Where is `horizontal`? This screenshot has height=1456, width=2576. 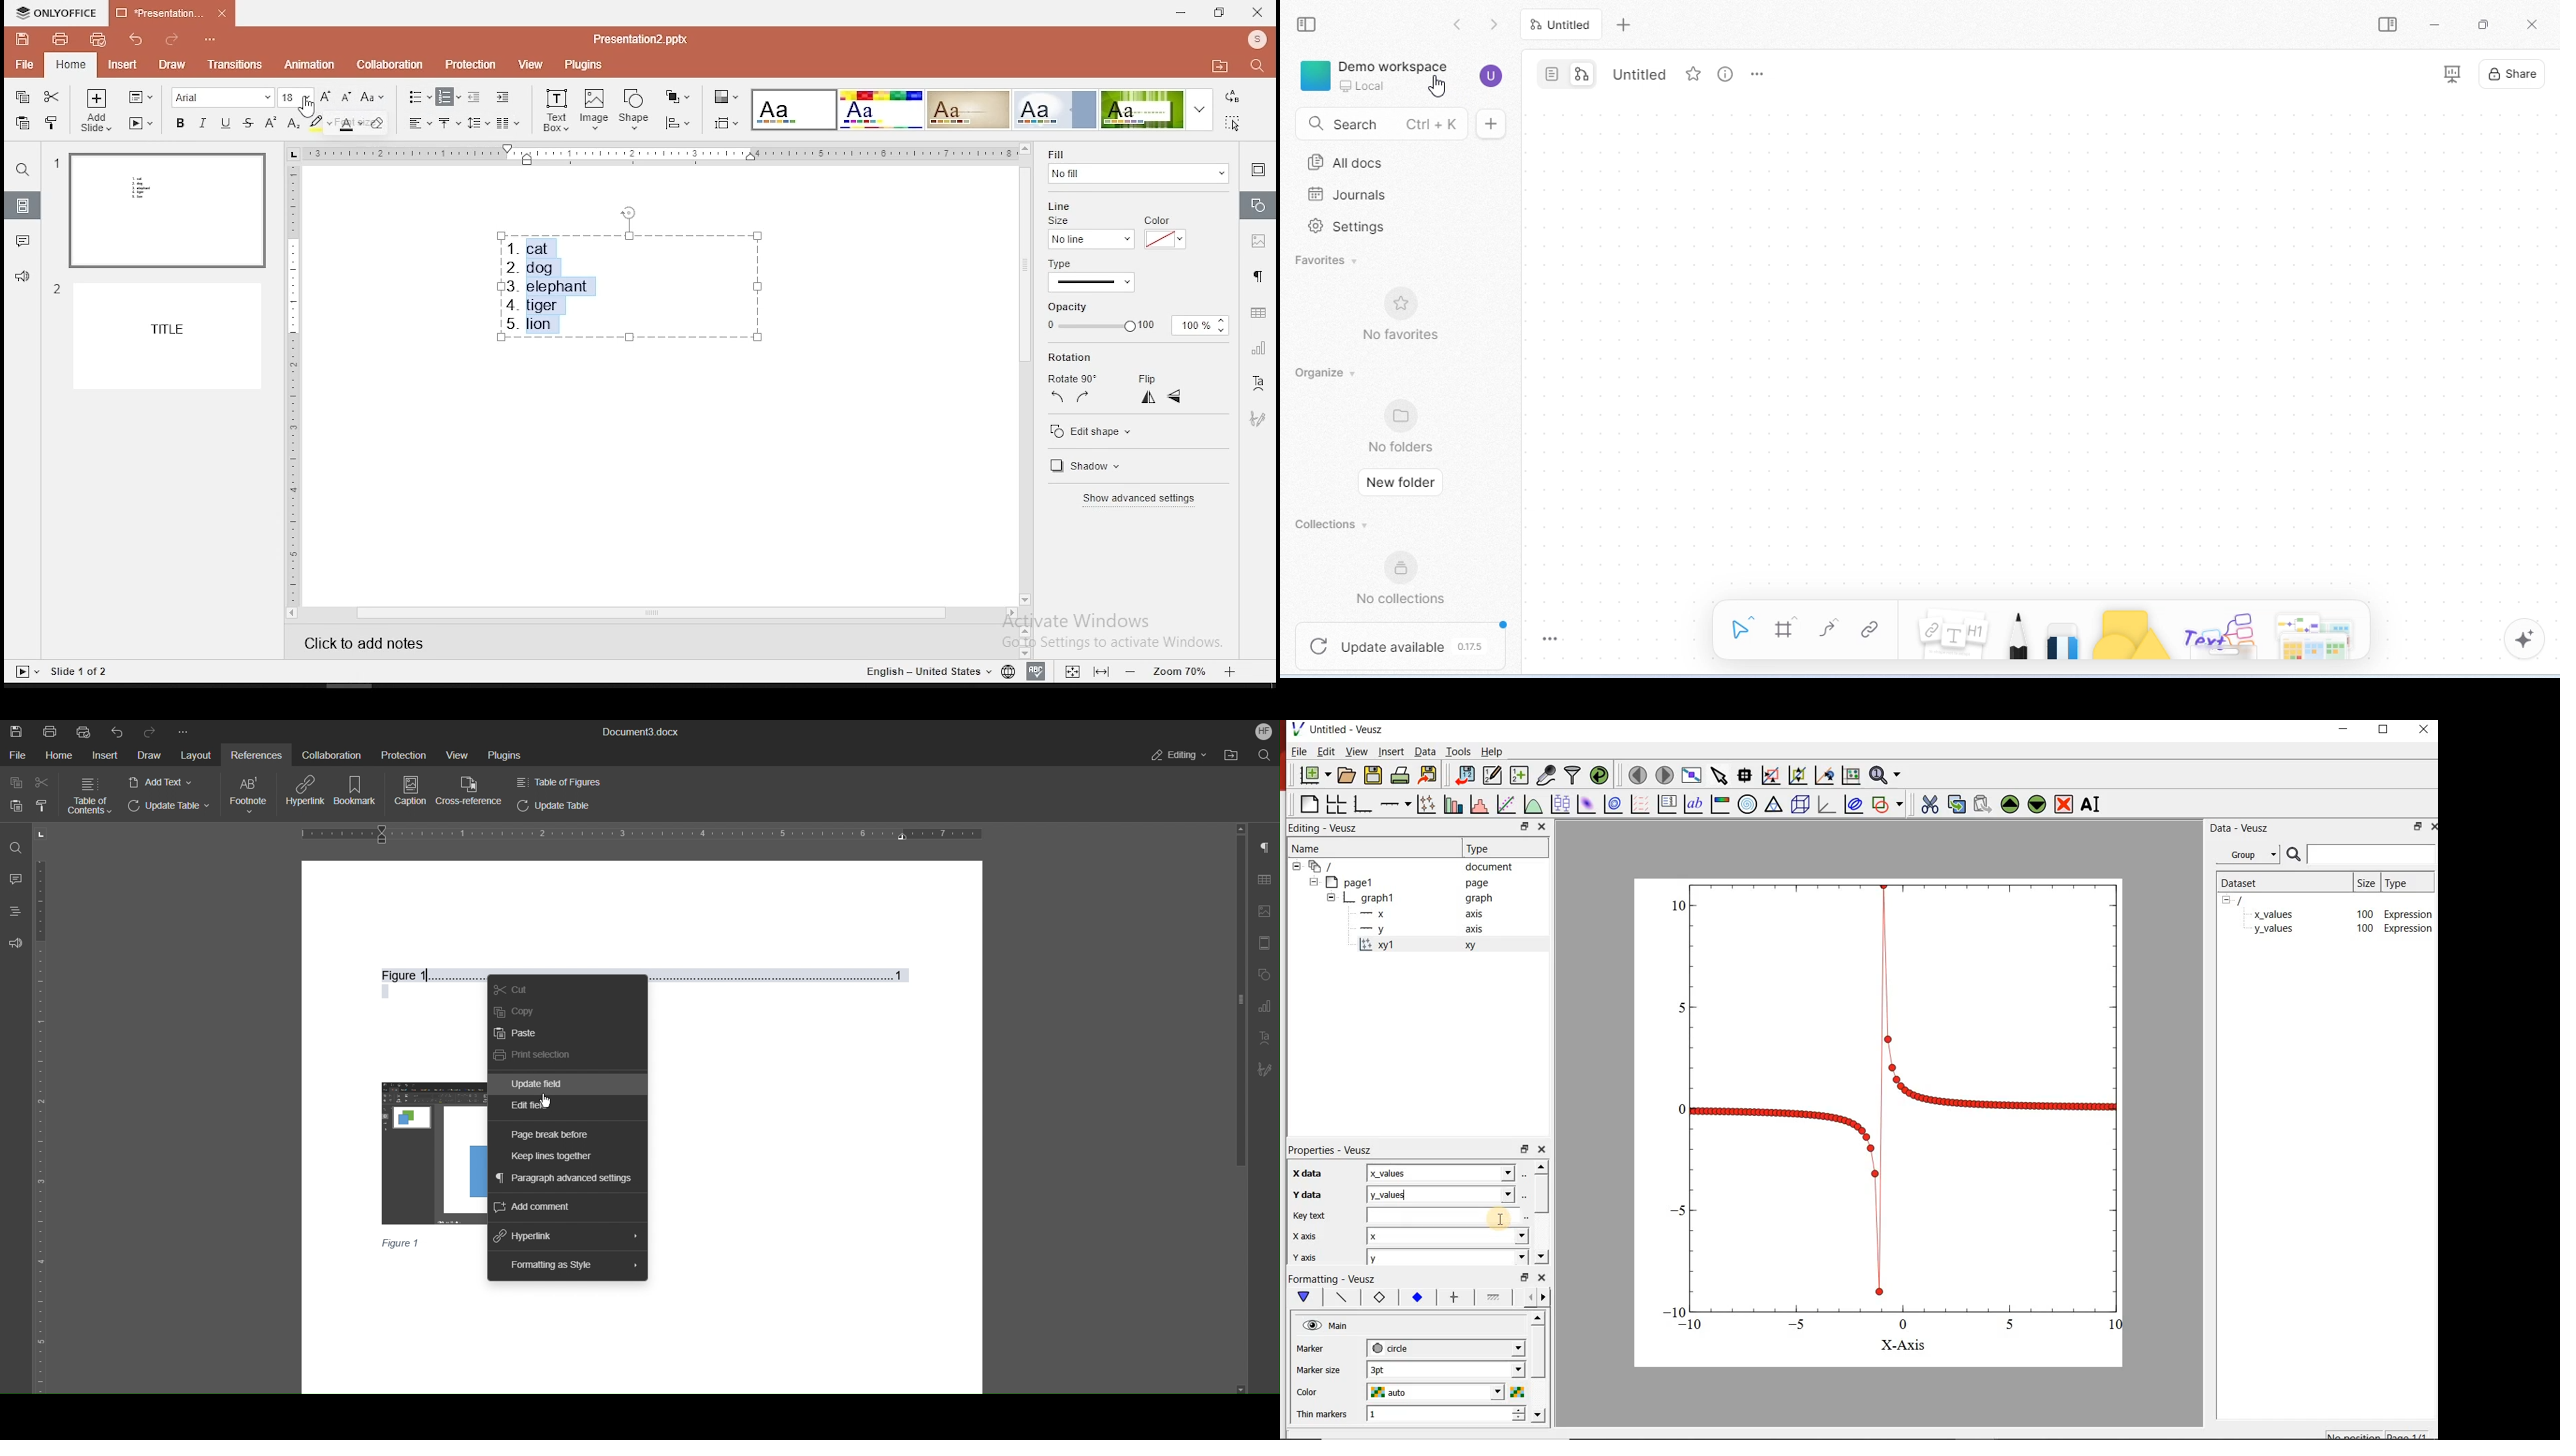 horizontal is located at coordinates (1176, 398).